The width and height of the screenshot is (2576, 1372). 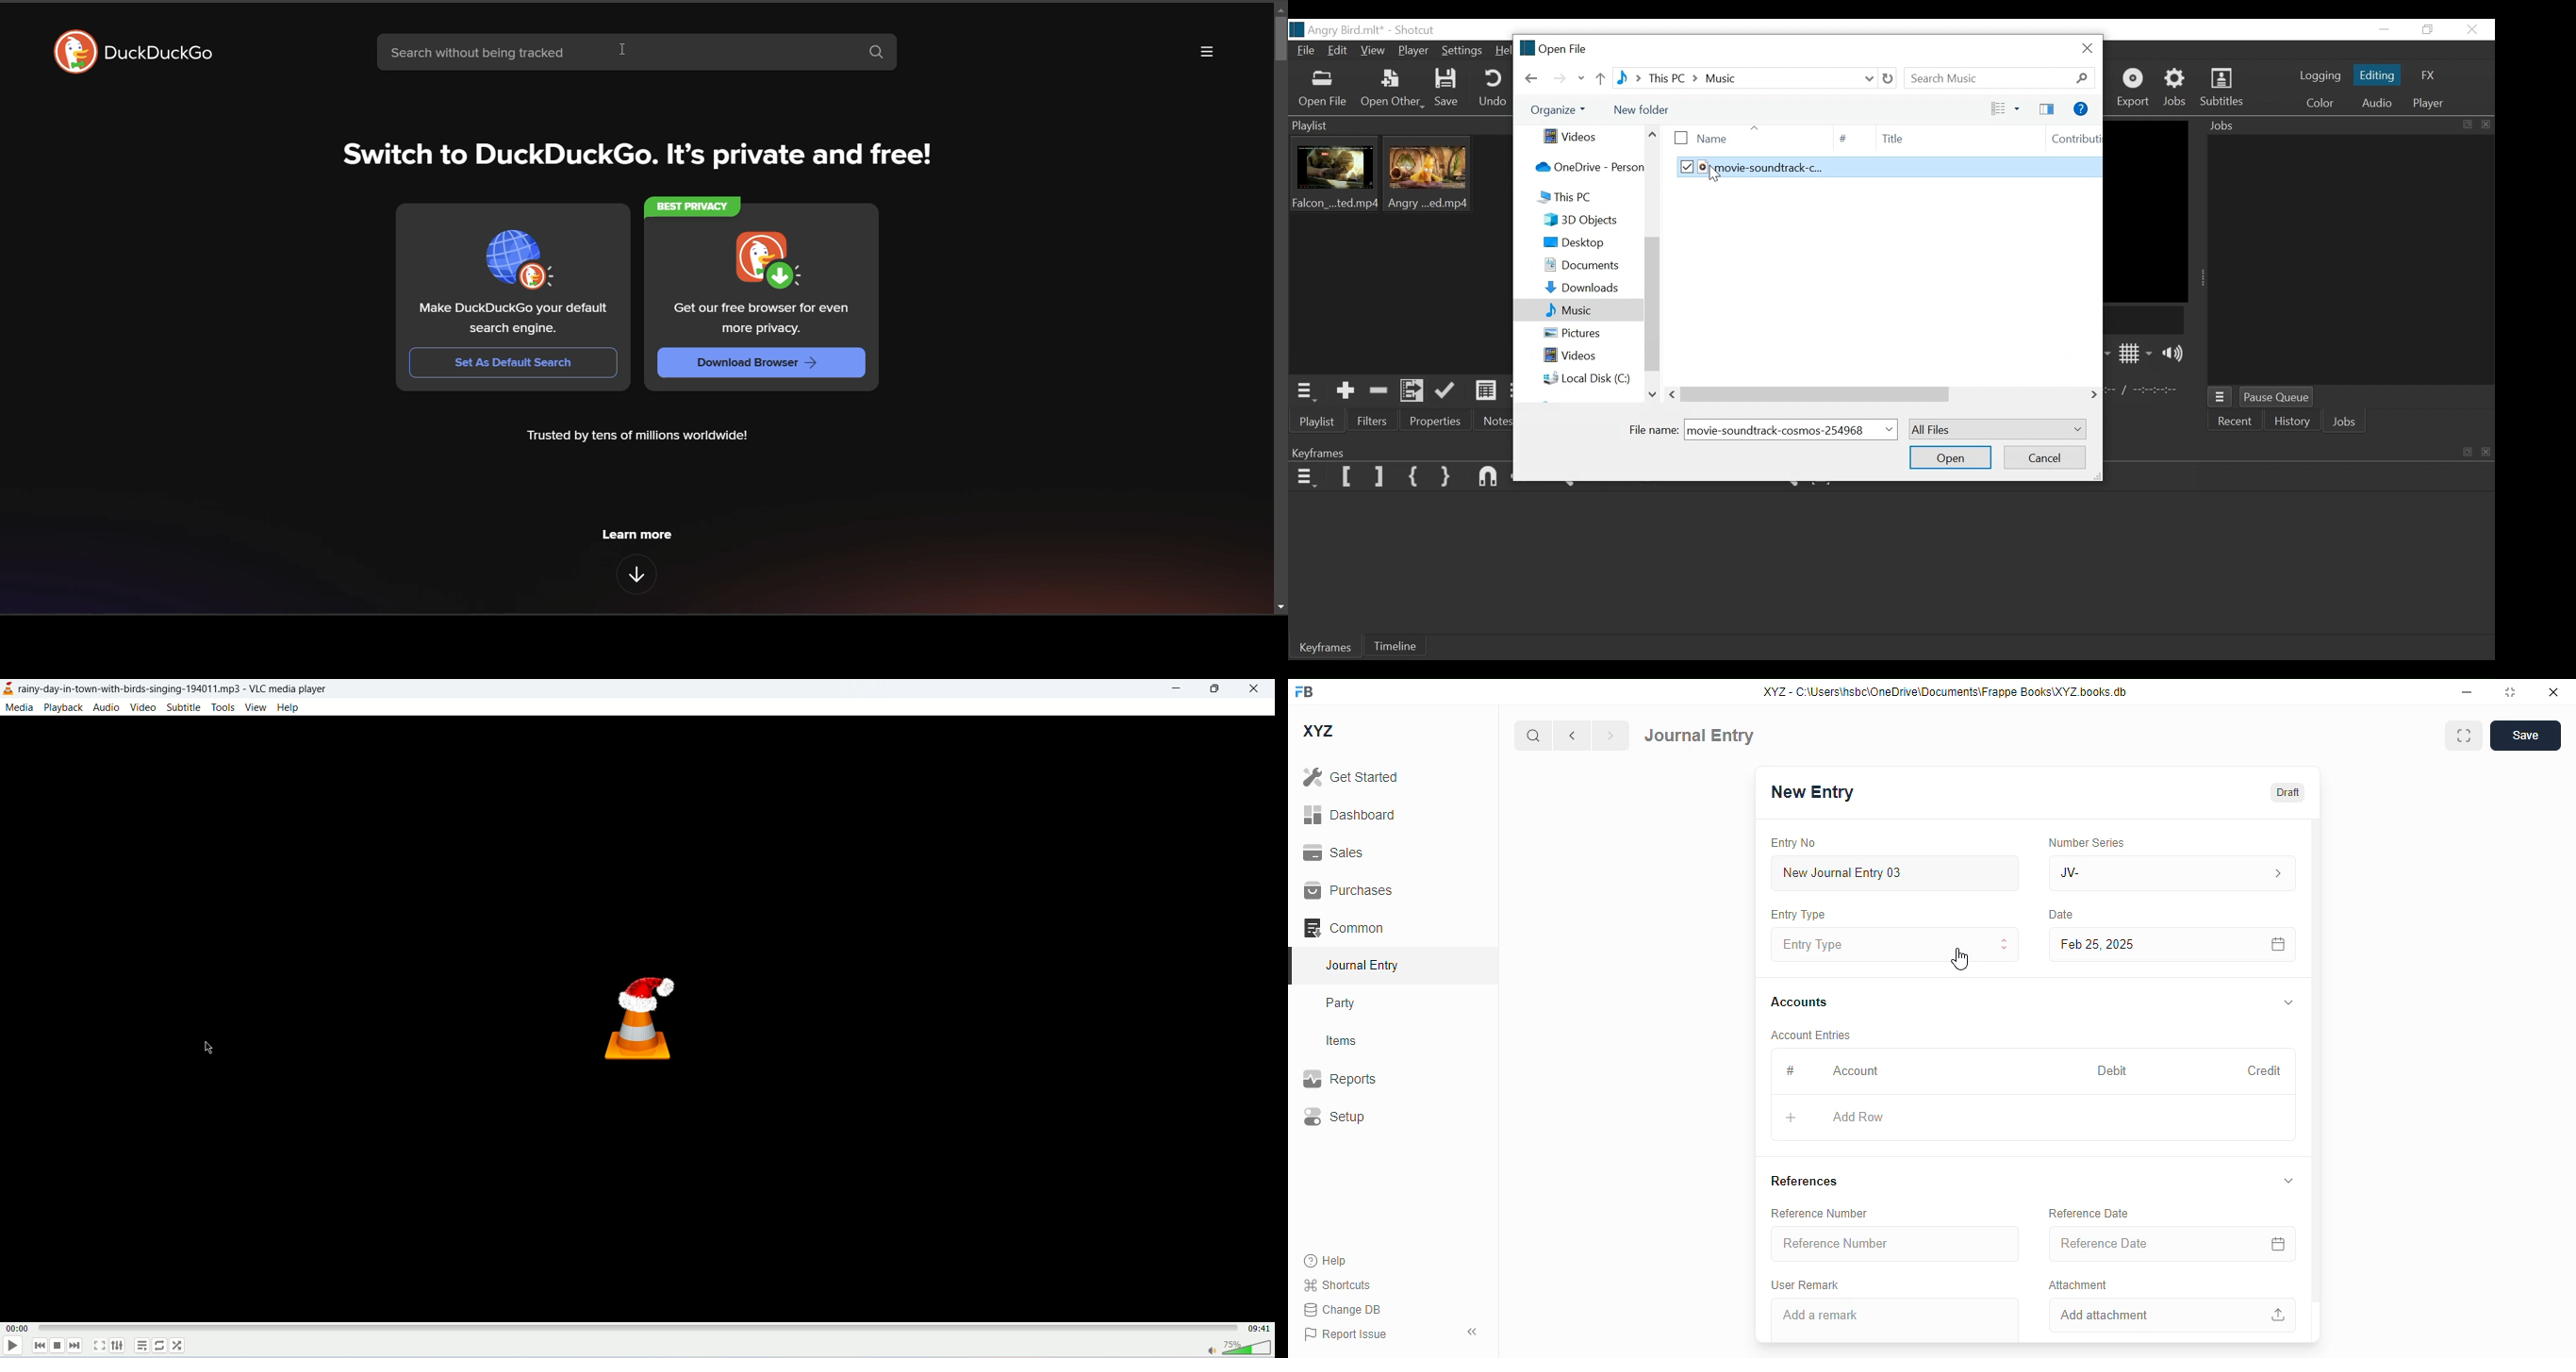 What do you see at coordinates (63, 708) in the screenshot?
I see `playback` at bounding box center [63, 708].